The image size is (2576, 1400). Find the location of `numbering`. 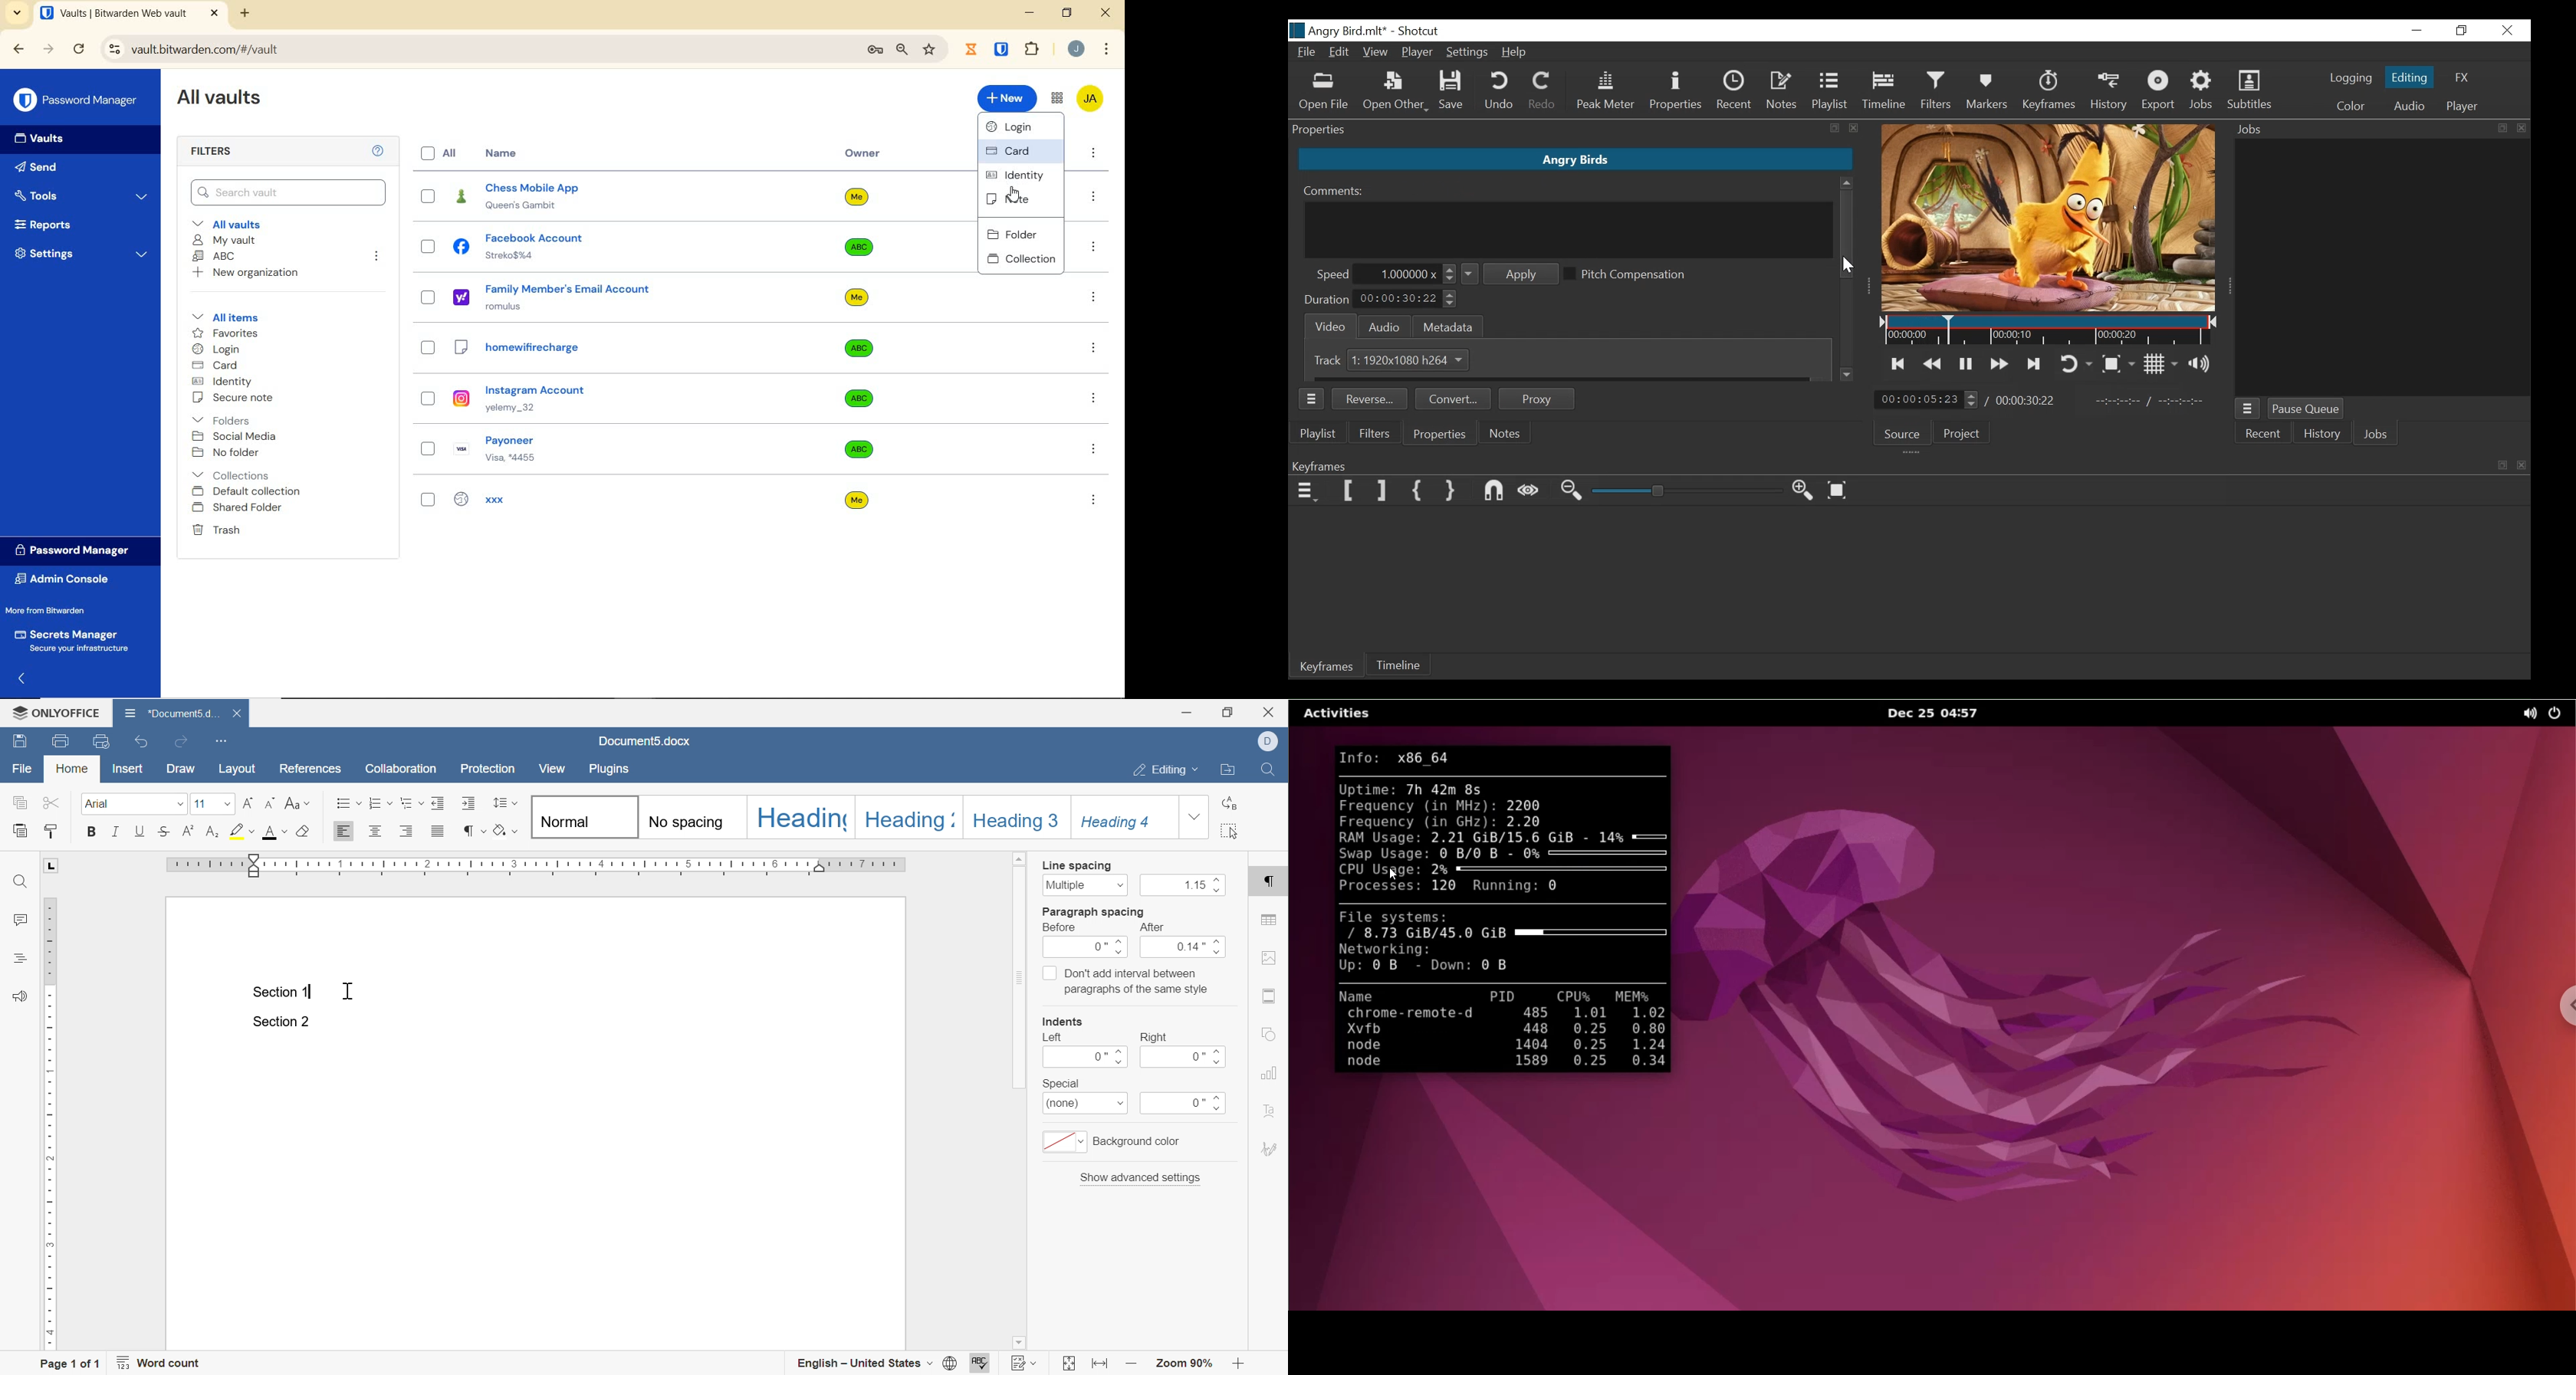

numbering is located at coordinates (381, 804).